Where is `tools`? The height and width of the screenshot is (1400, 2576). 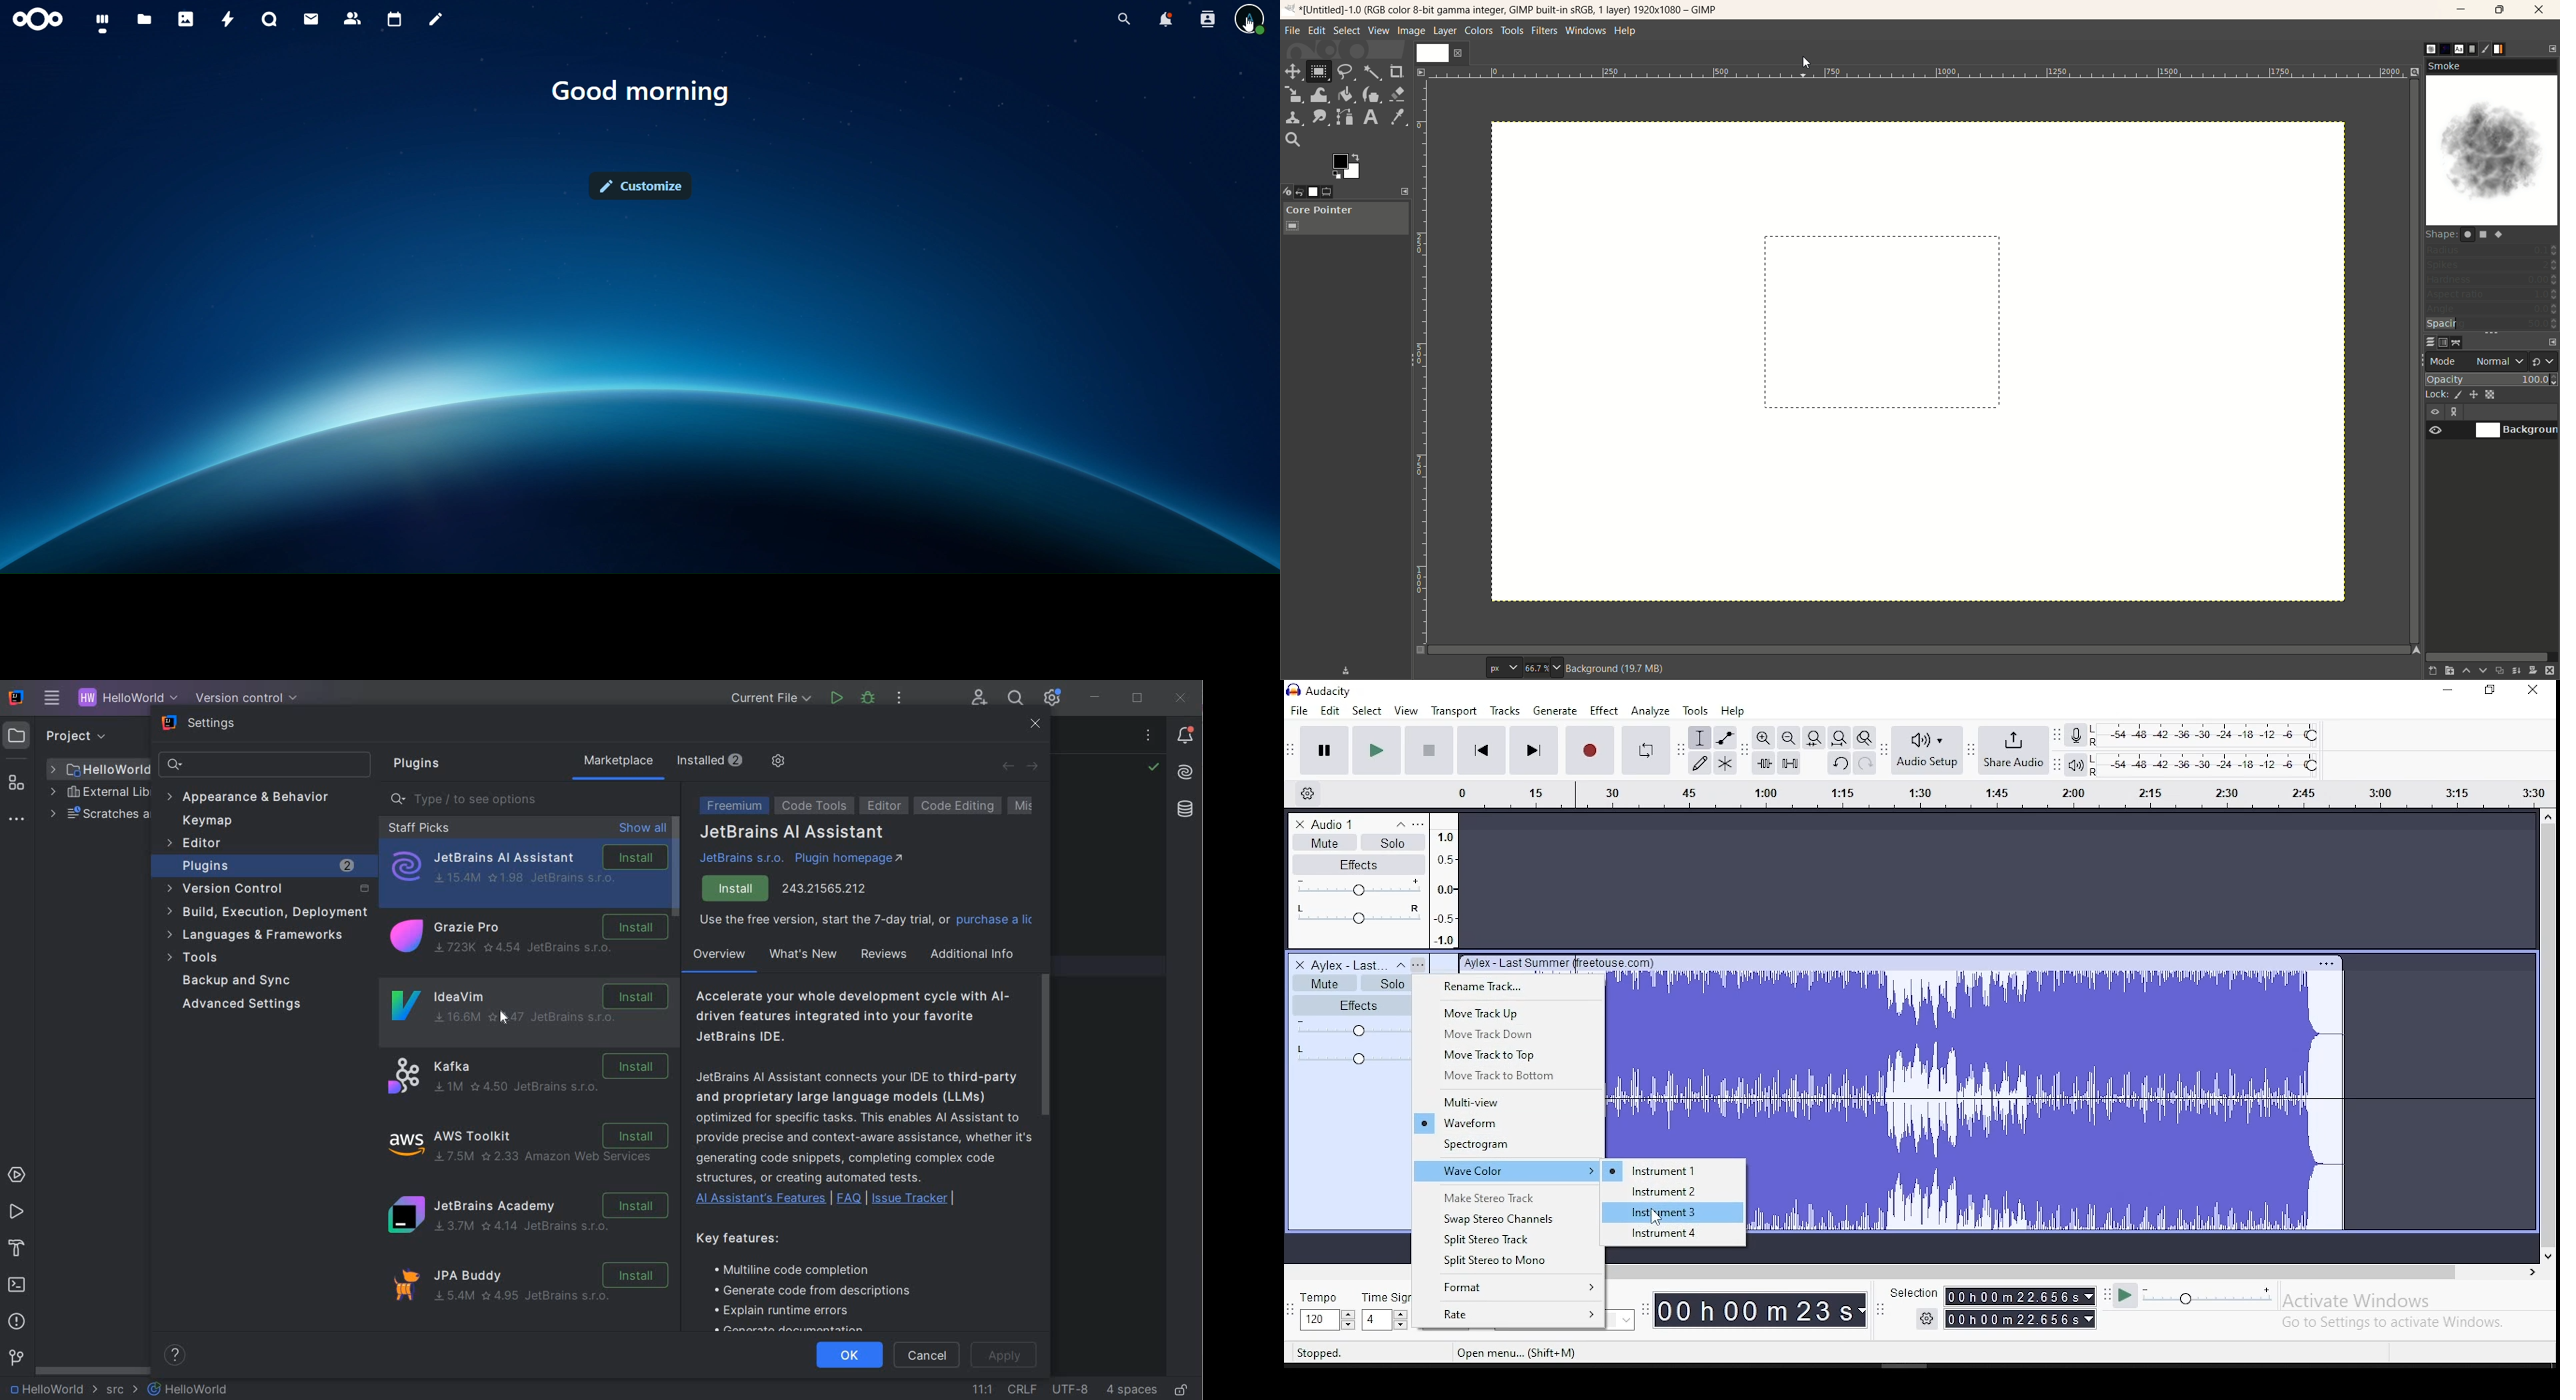
tools is located at coordinates (1512, 30).